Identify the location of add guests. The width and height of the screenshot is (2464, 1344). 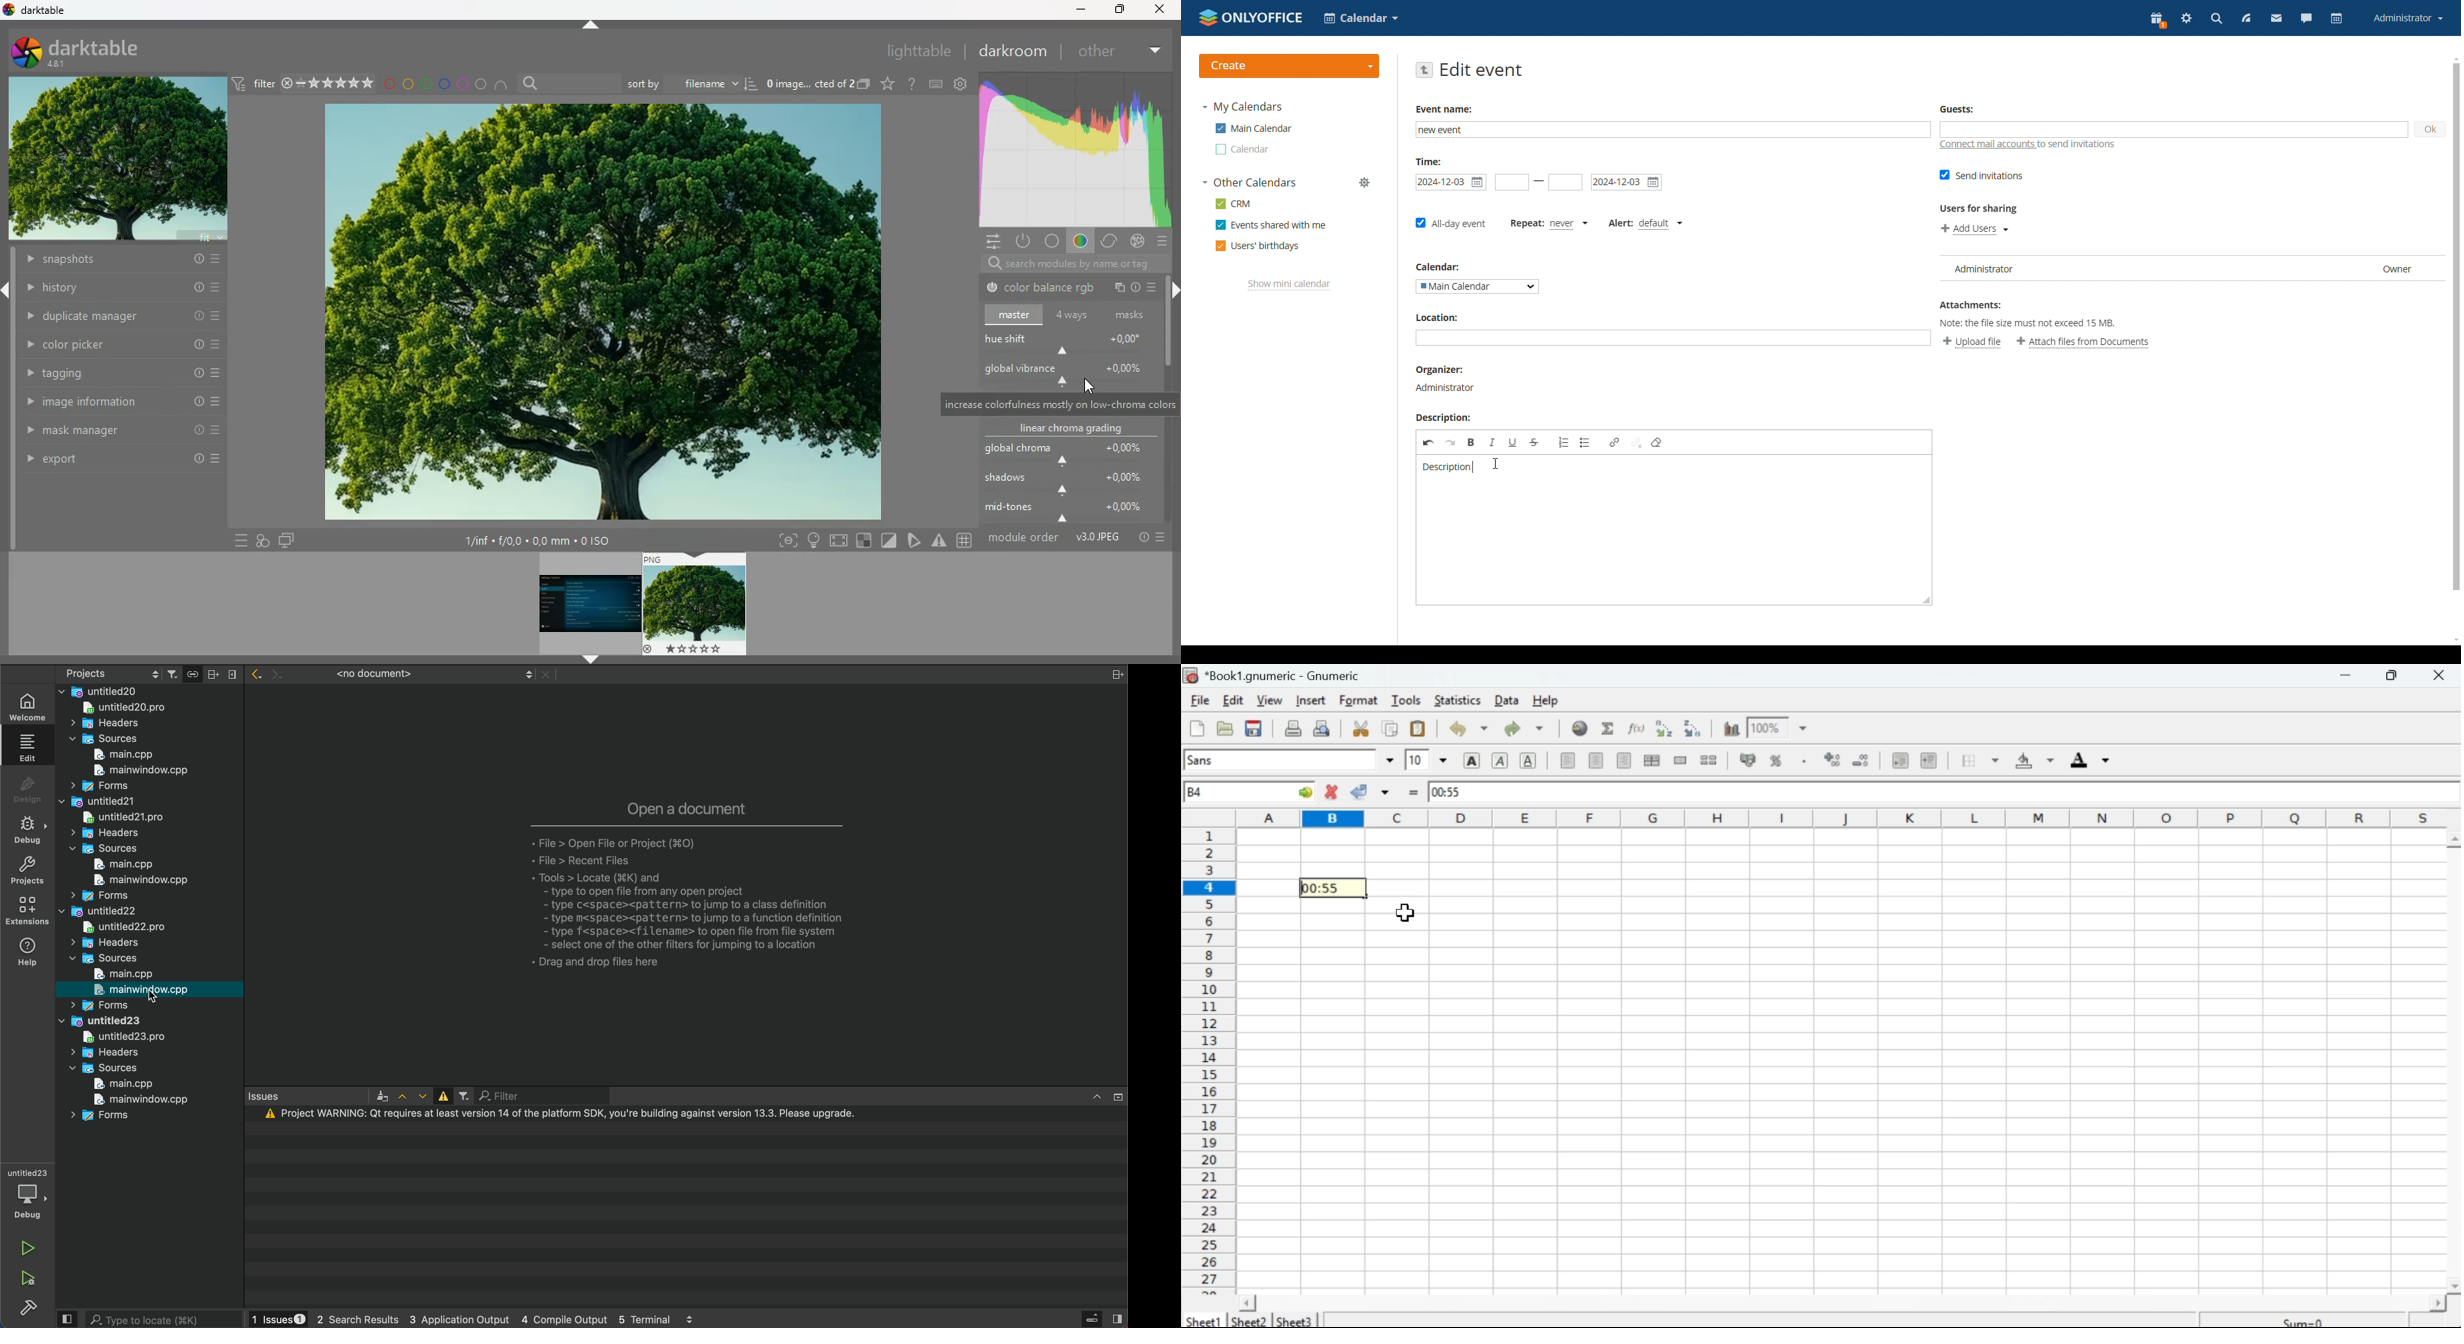
(2173, 129).